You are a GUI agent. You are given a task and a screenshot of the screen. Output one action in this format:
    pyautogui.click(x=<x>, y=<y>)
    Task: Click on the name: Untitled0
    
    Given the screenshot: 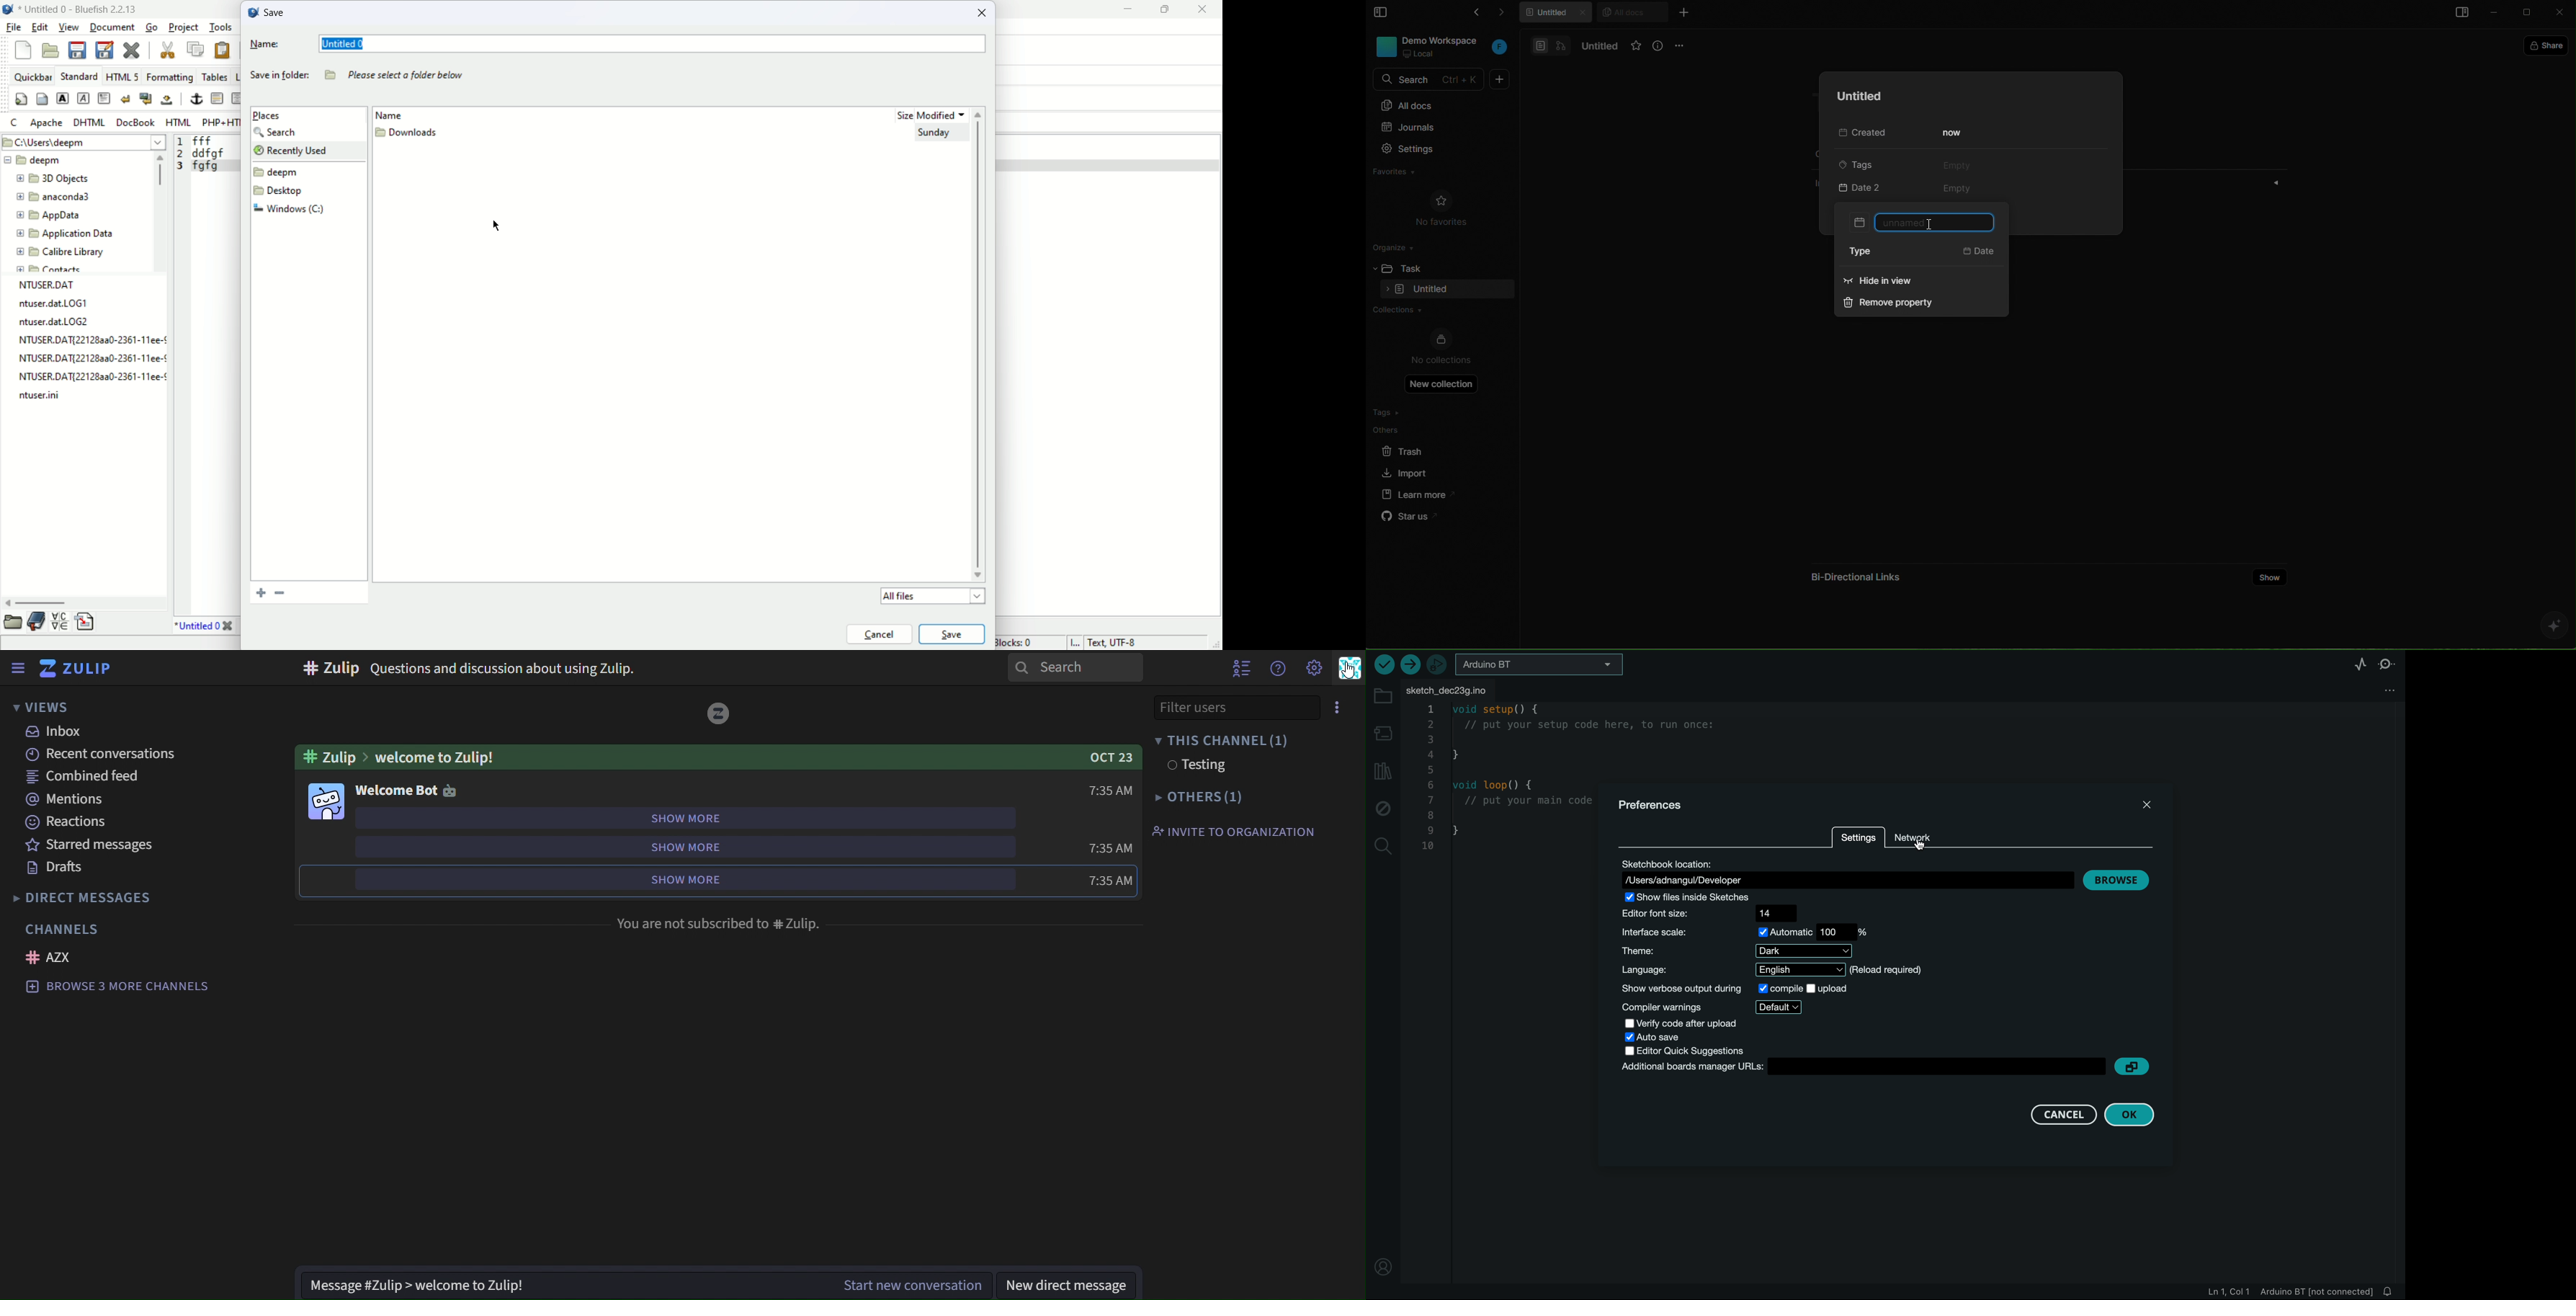 What is the action you would take?
    pyautogui.click(x=620, y=45)
    